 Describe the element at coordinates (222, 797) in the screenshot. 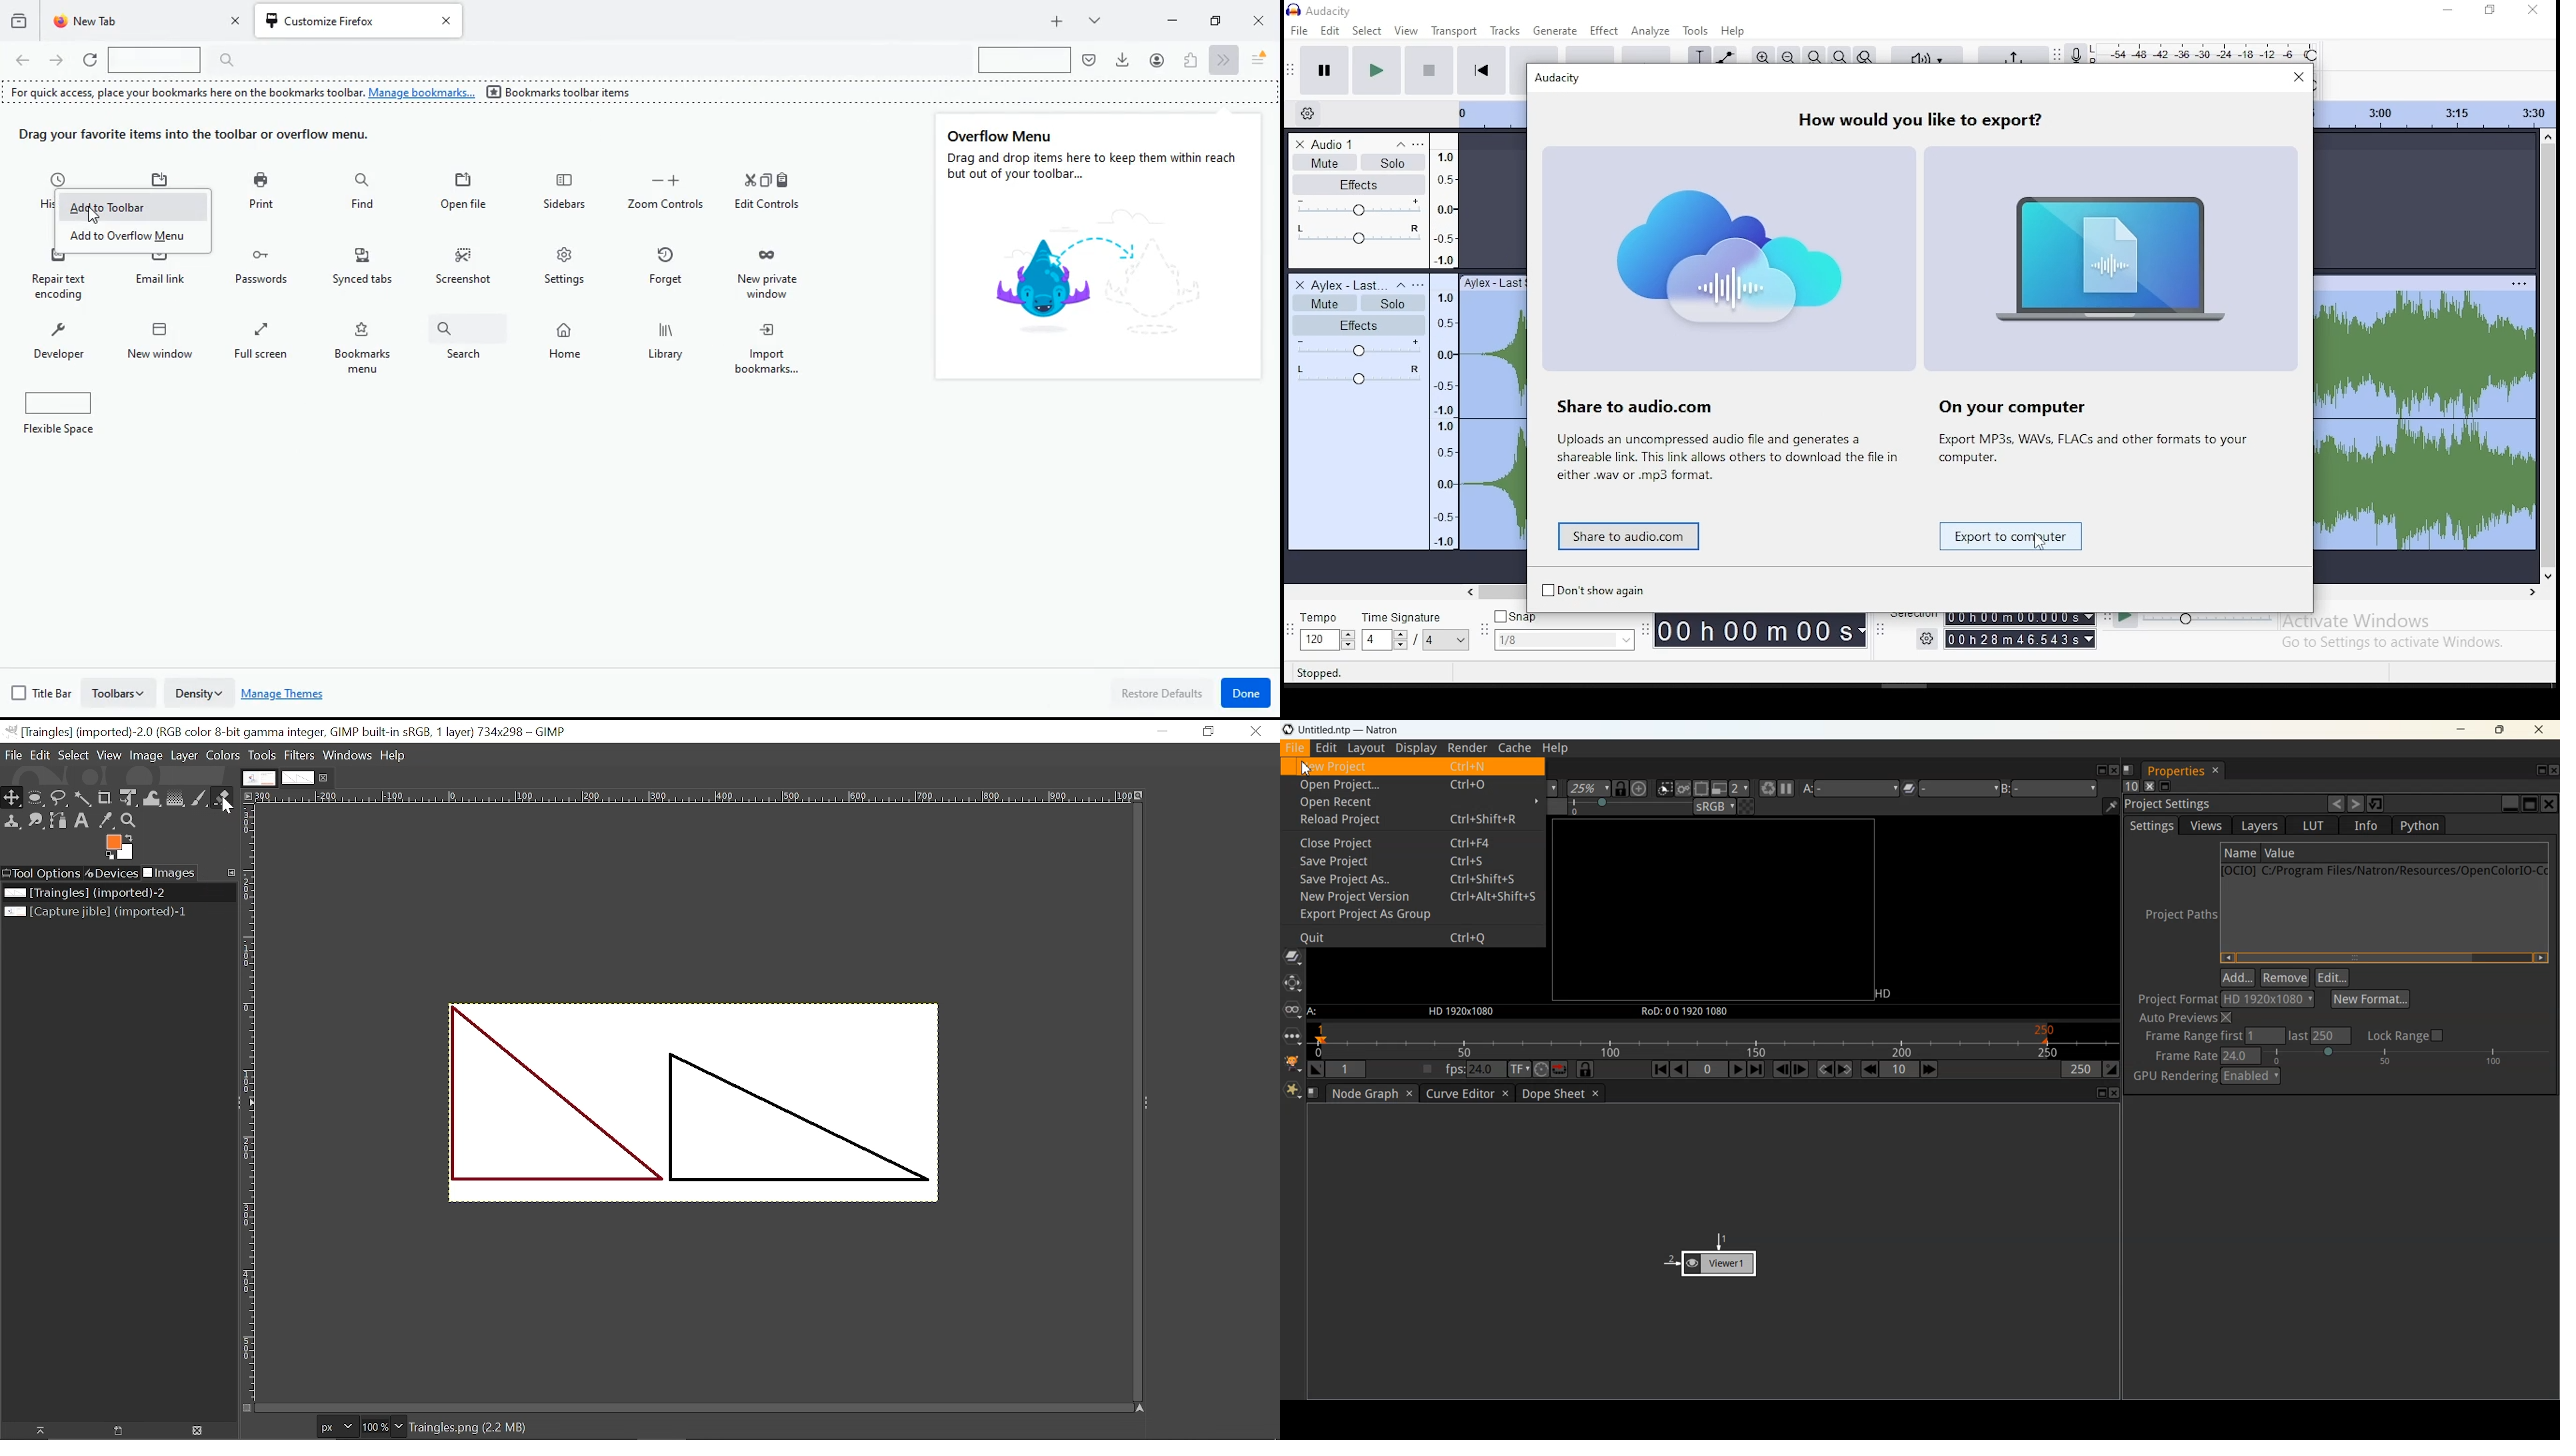

I see `Eraser tool` at that location.